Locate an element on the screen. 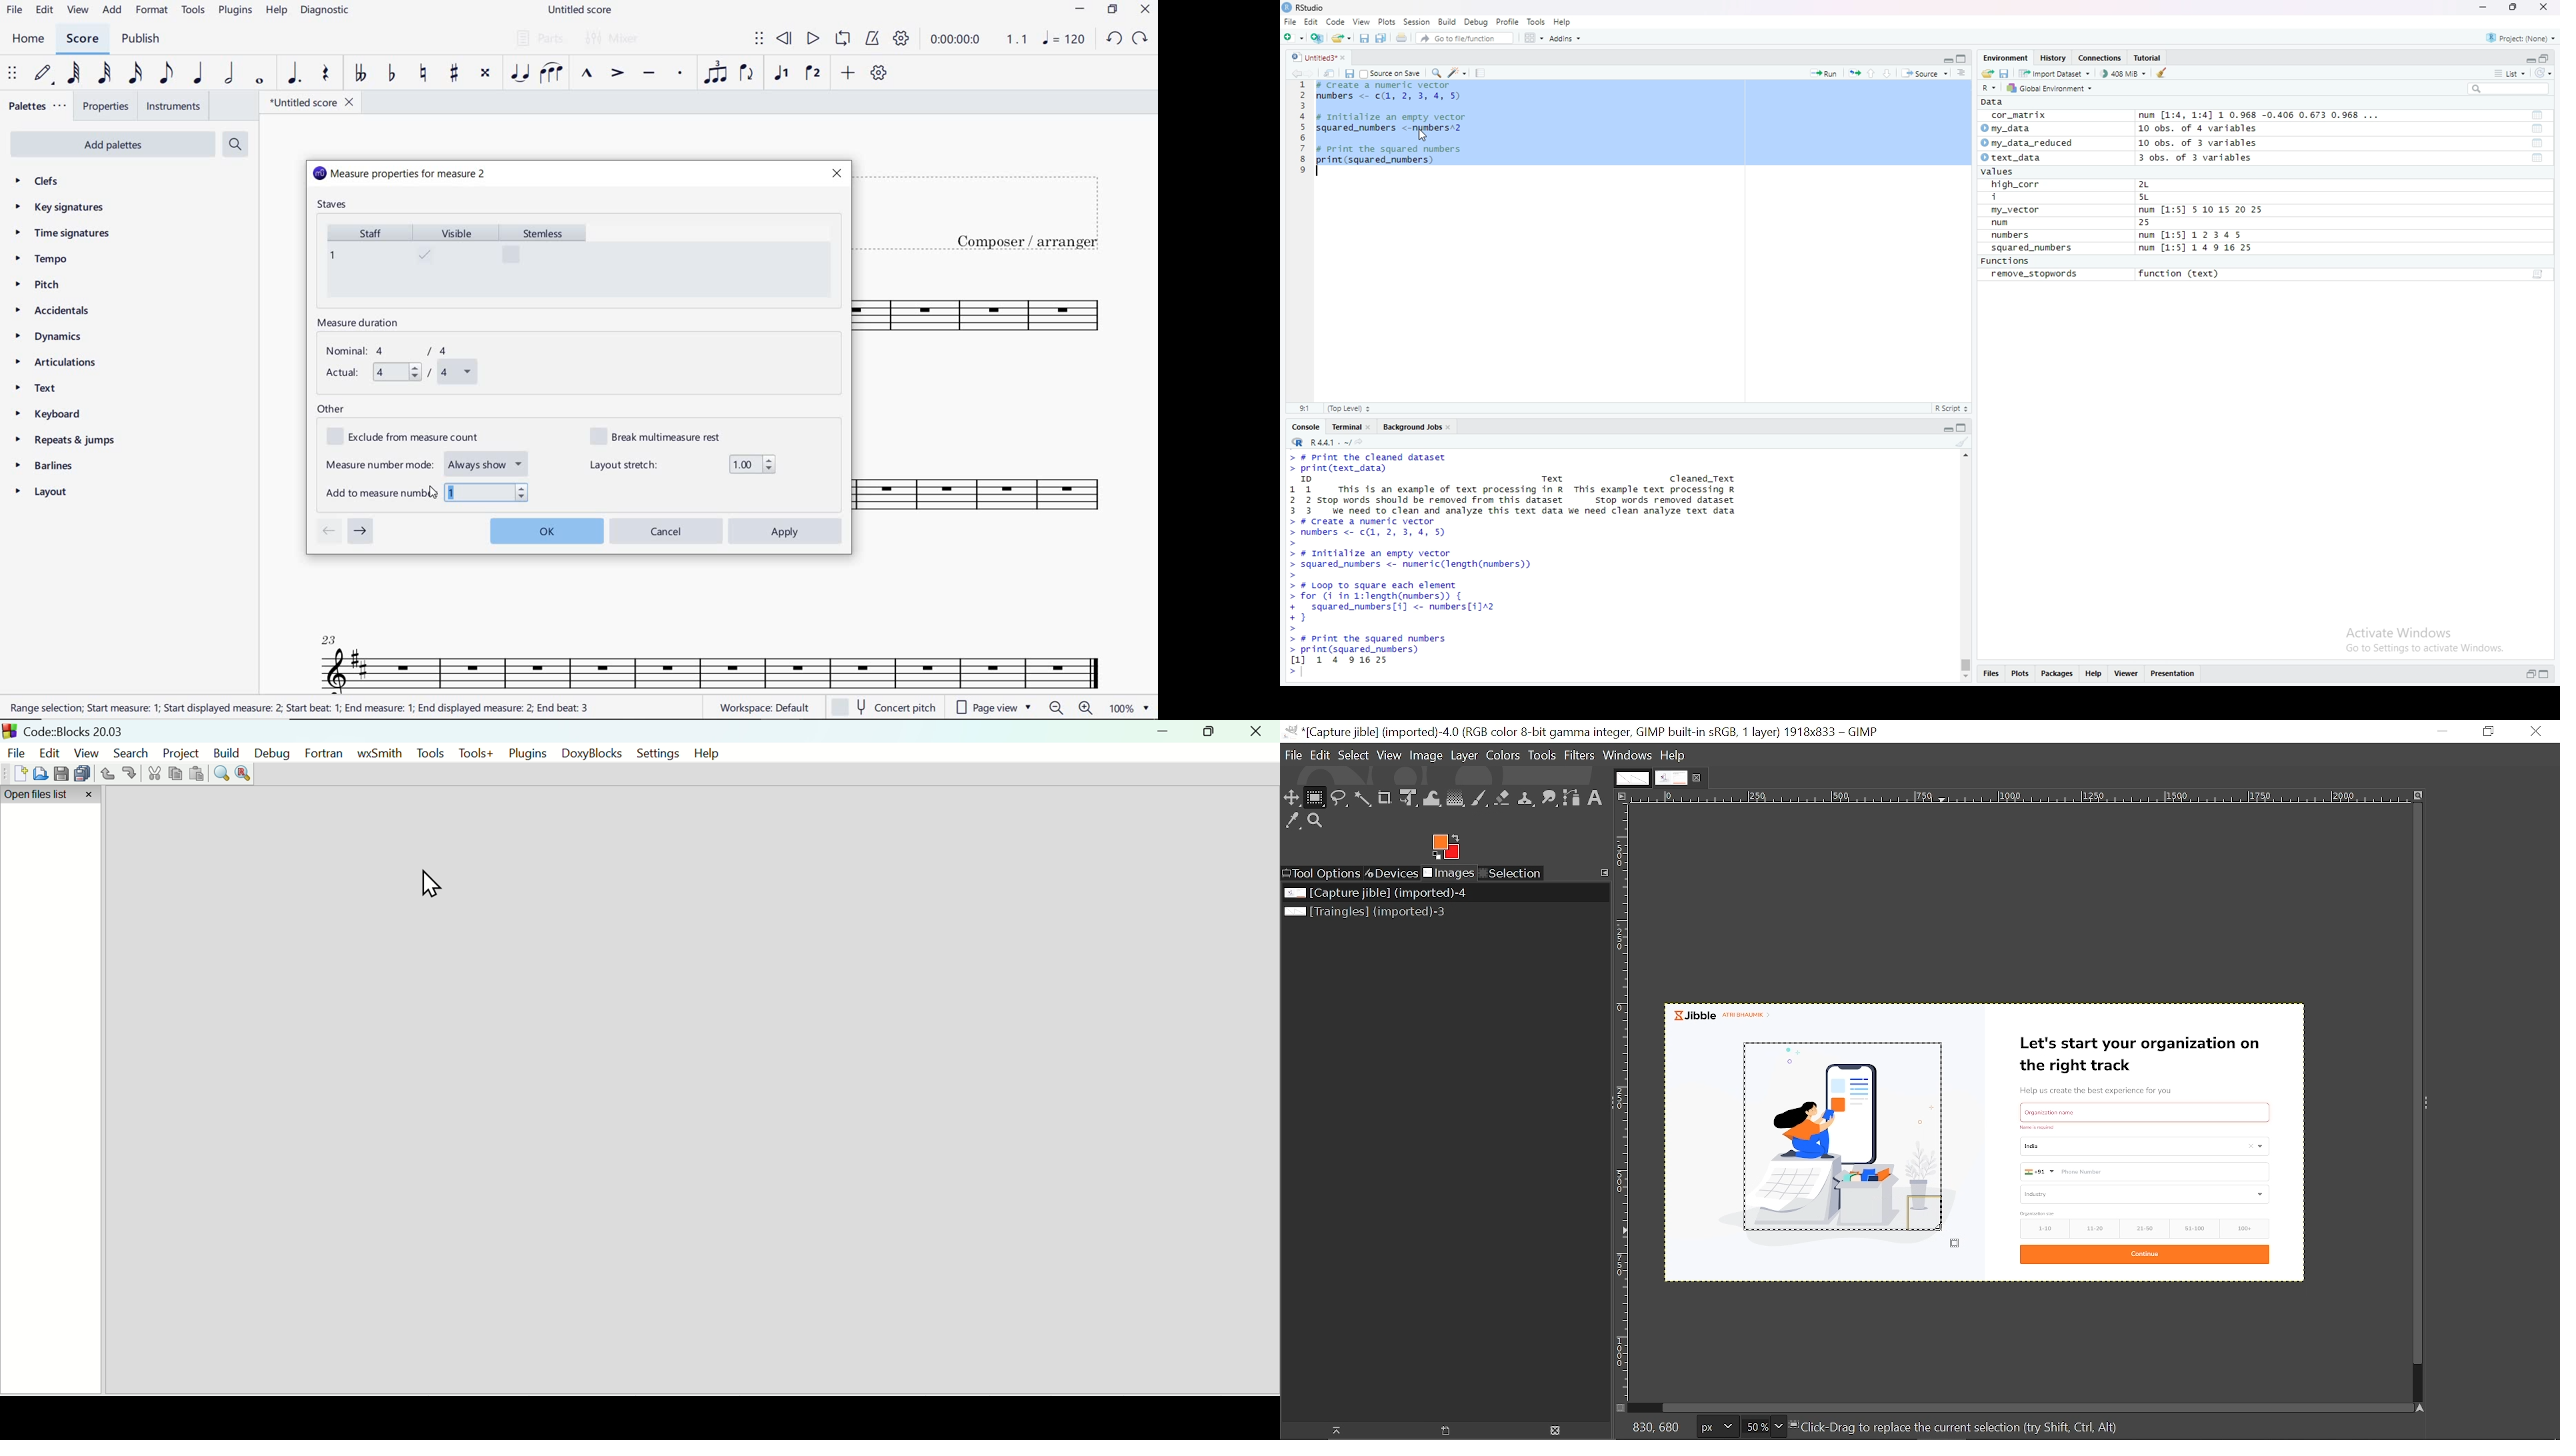 The height and width of the screenshot is (1456, 2576). TOOLS is located at coordinates (194, 12).